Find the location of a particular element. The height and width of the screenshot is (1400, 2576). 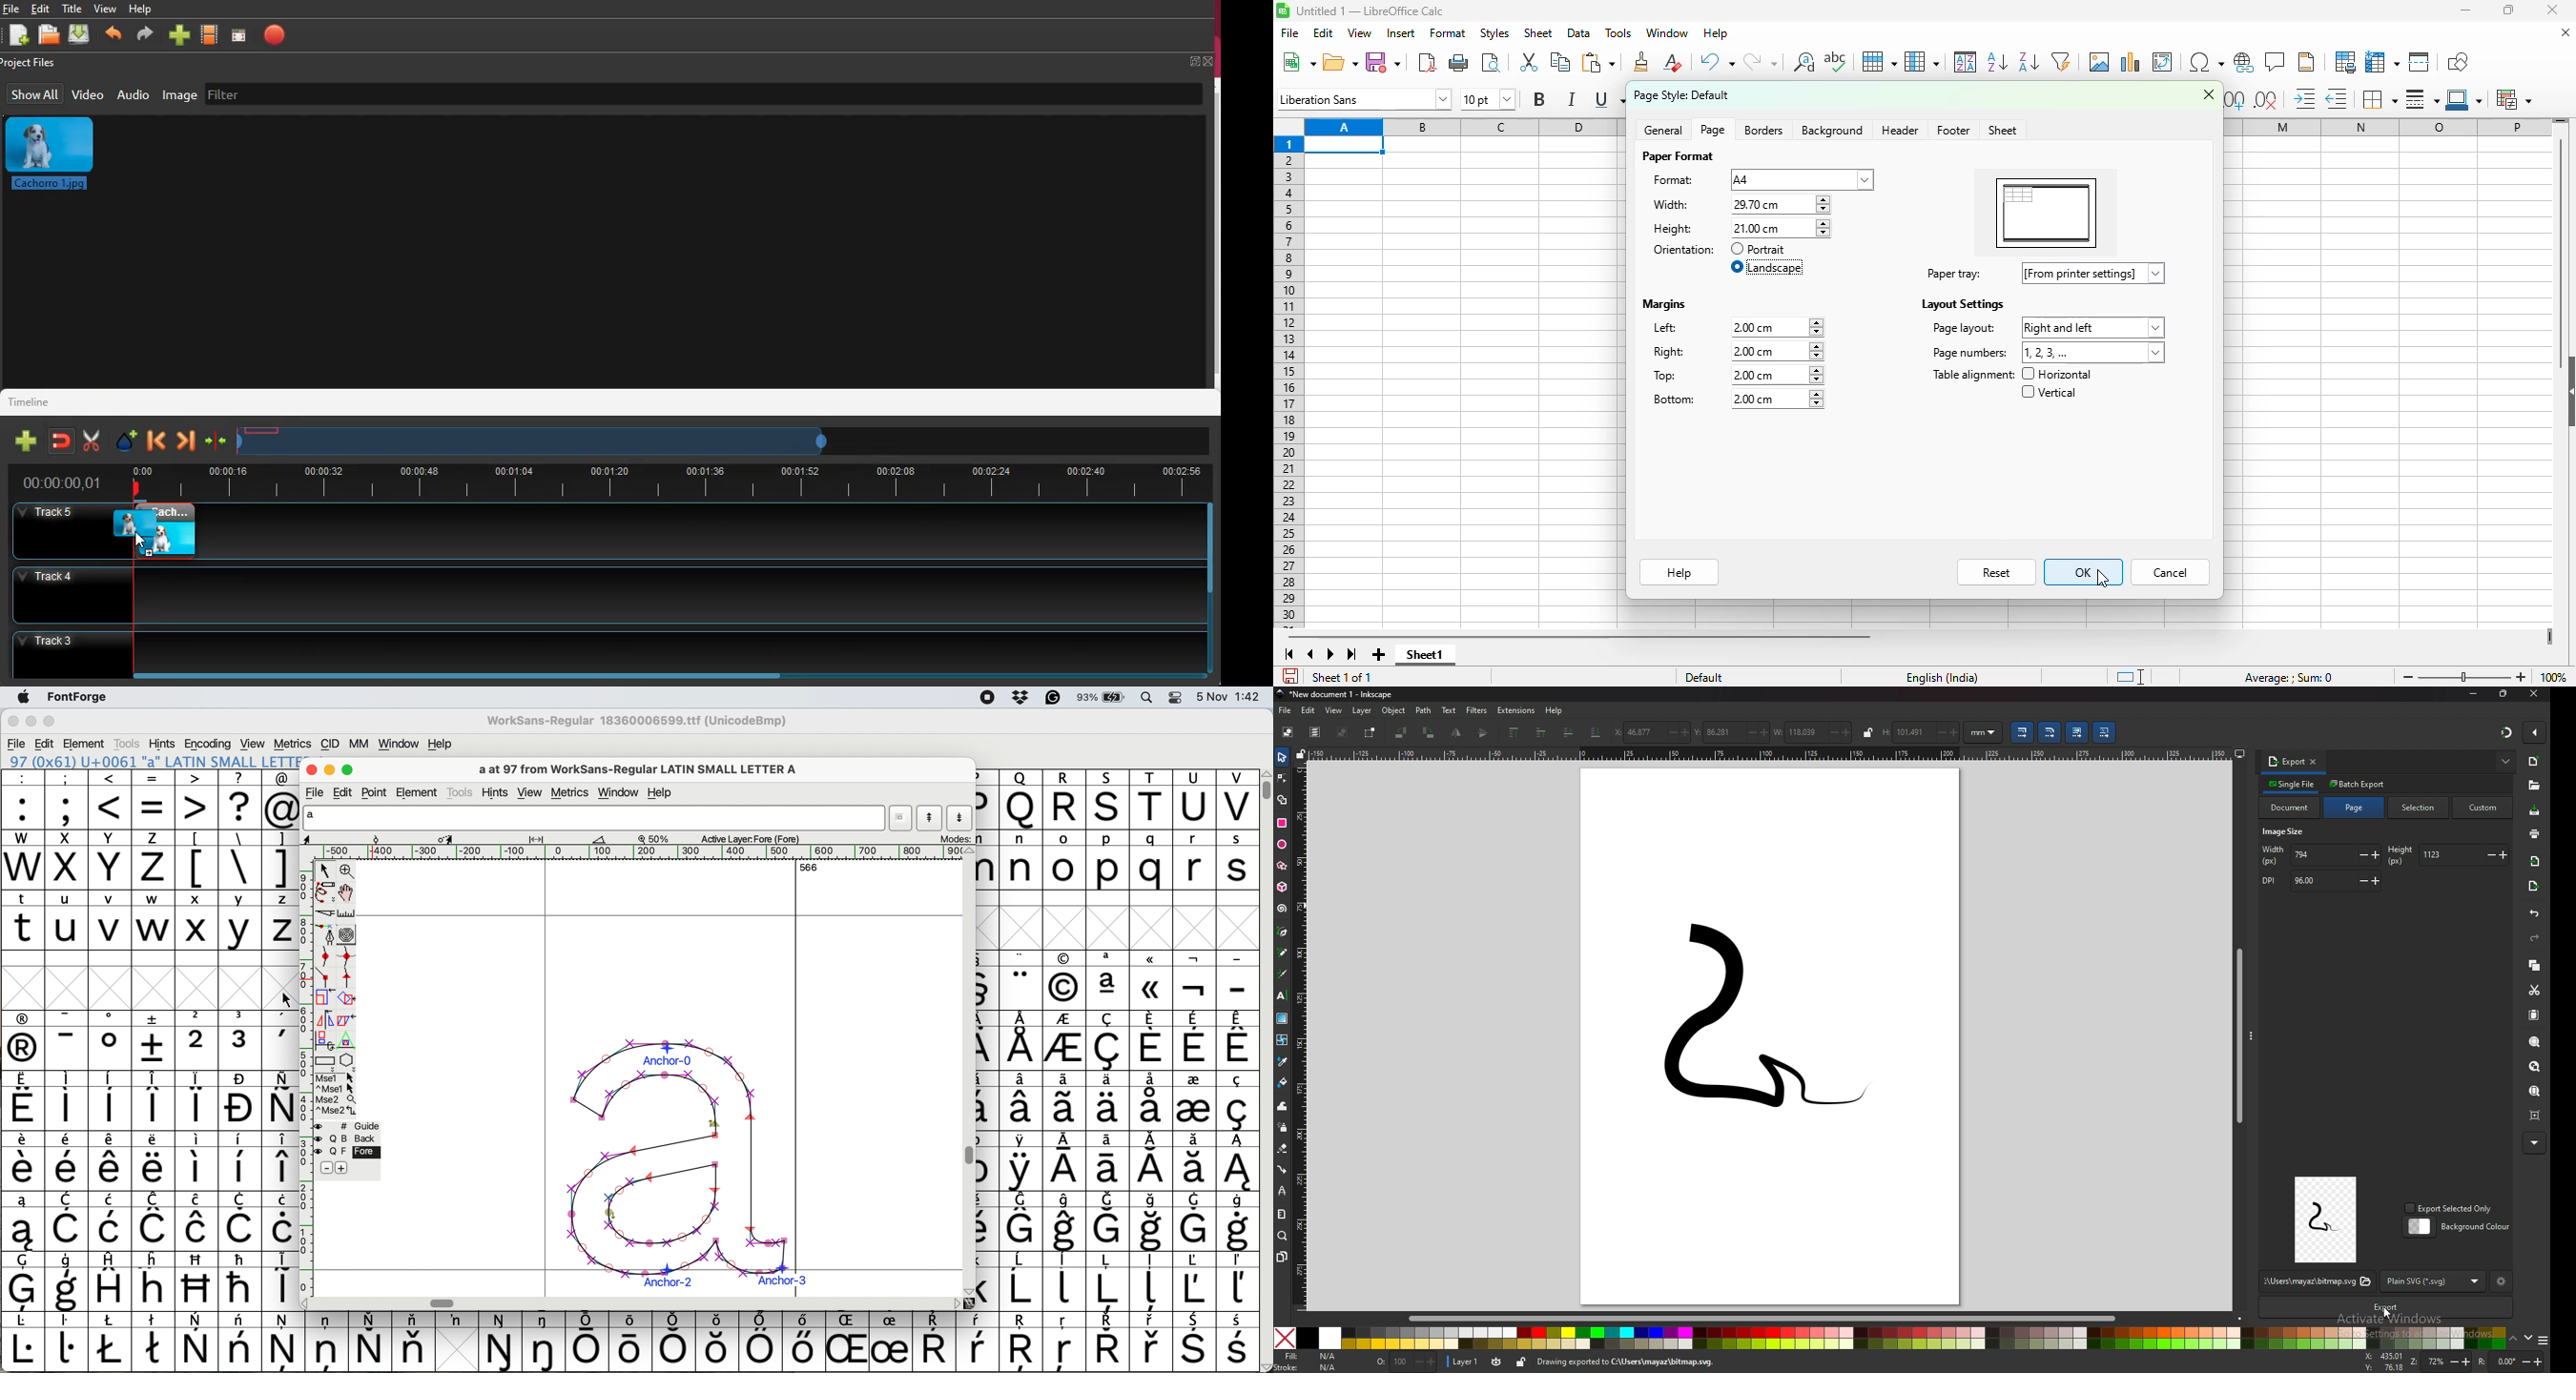

landscape selected is located at coordinates (1768, 267).